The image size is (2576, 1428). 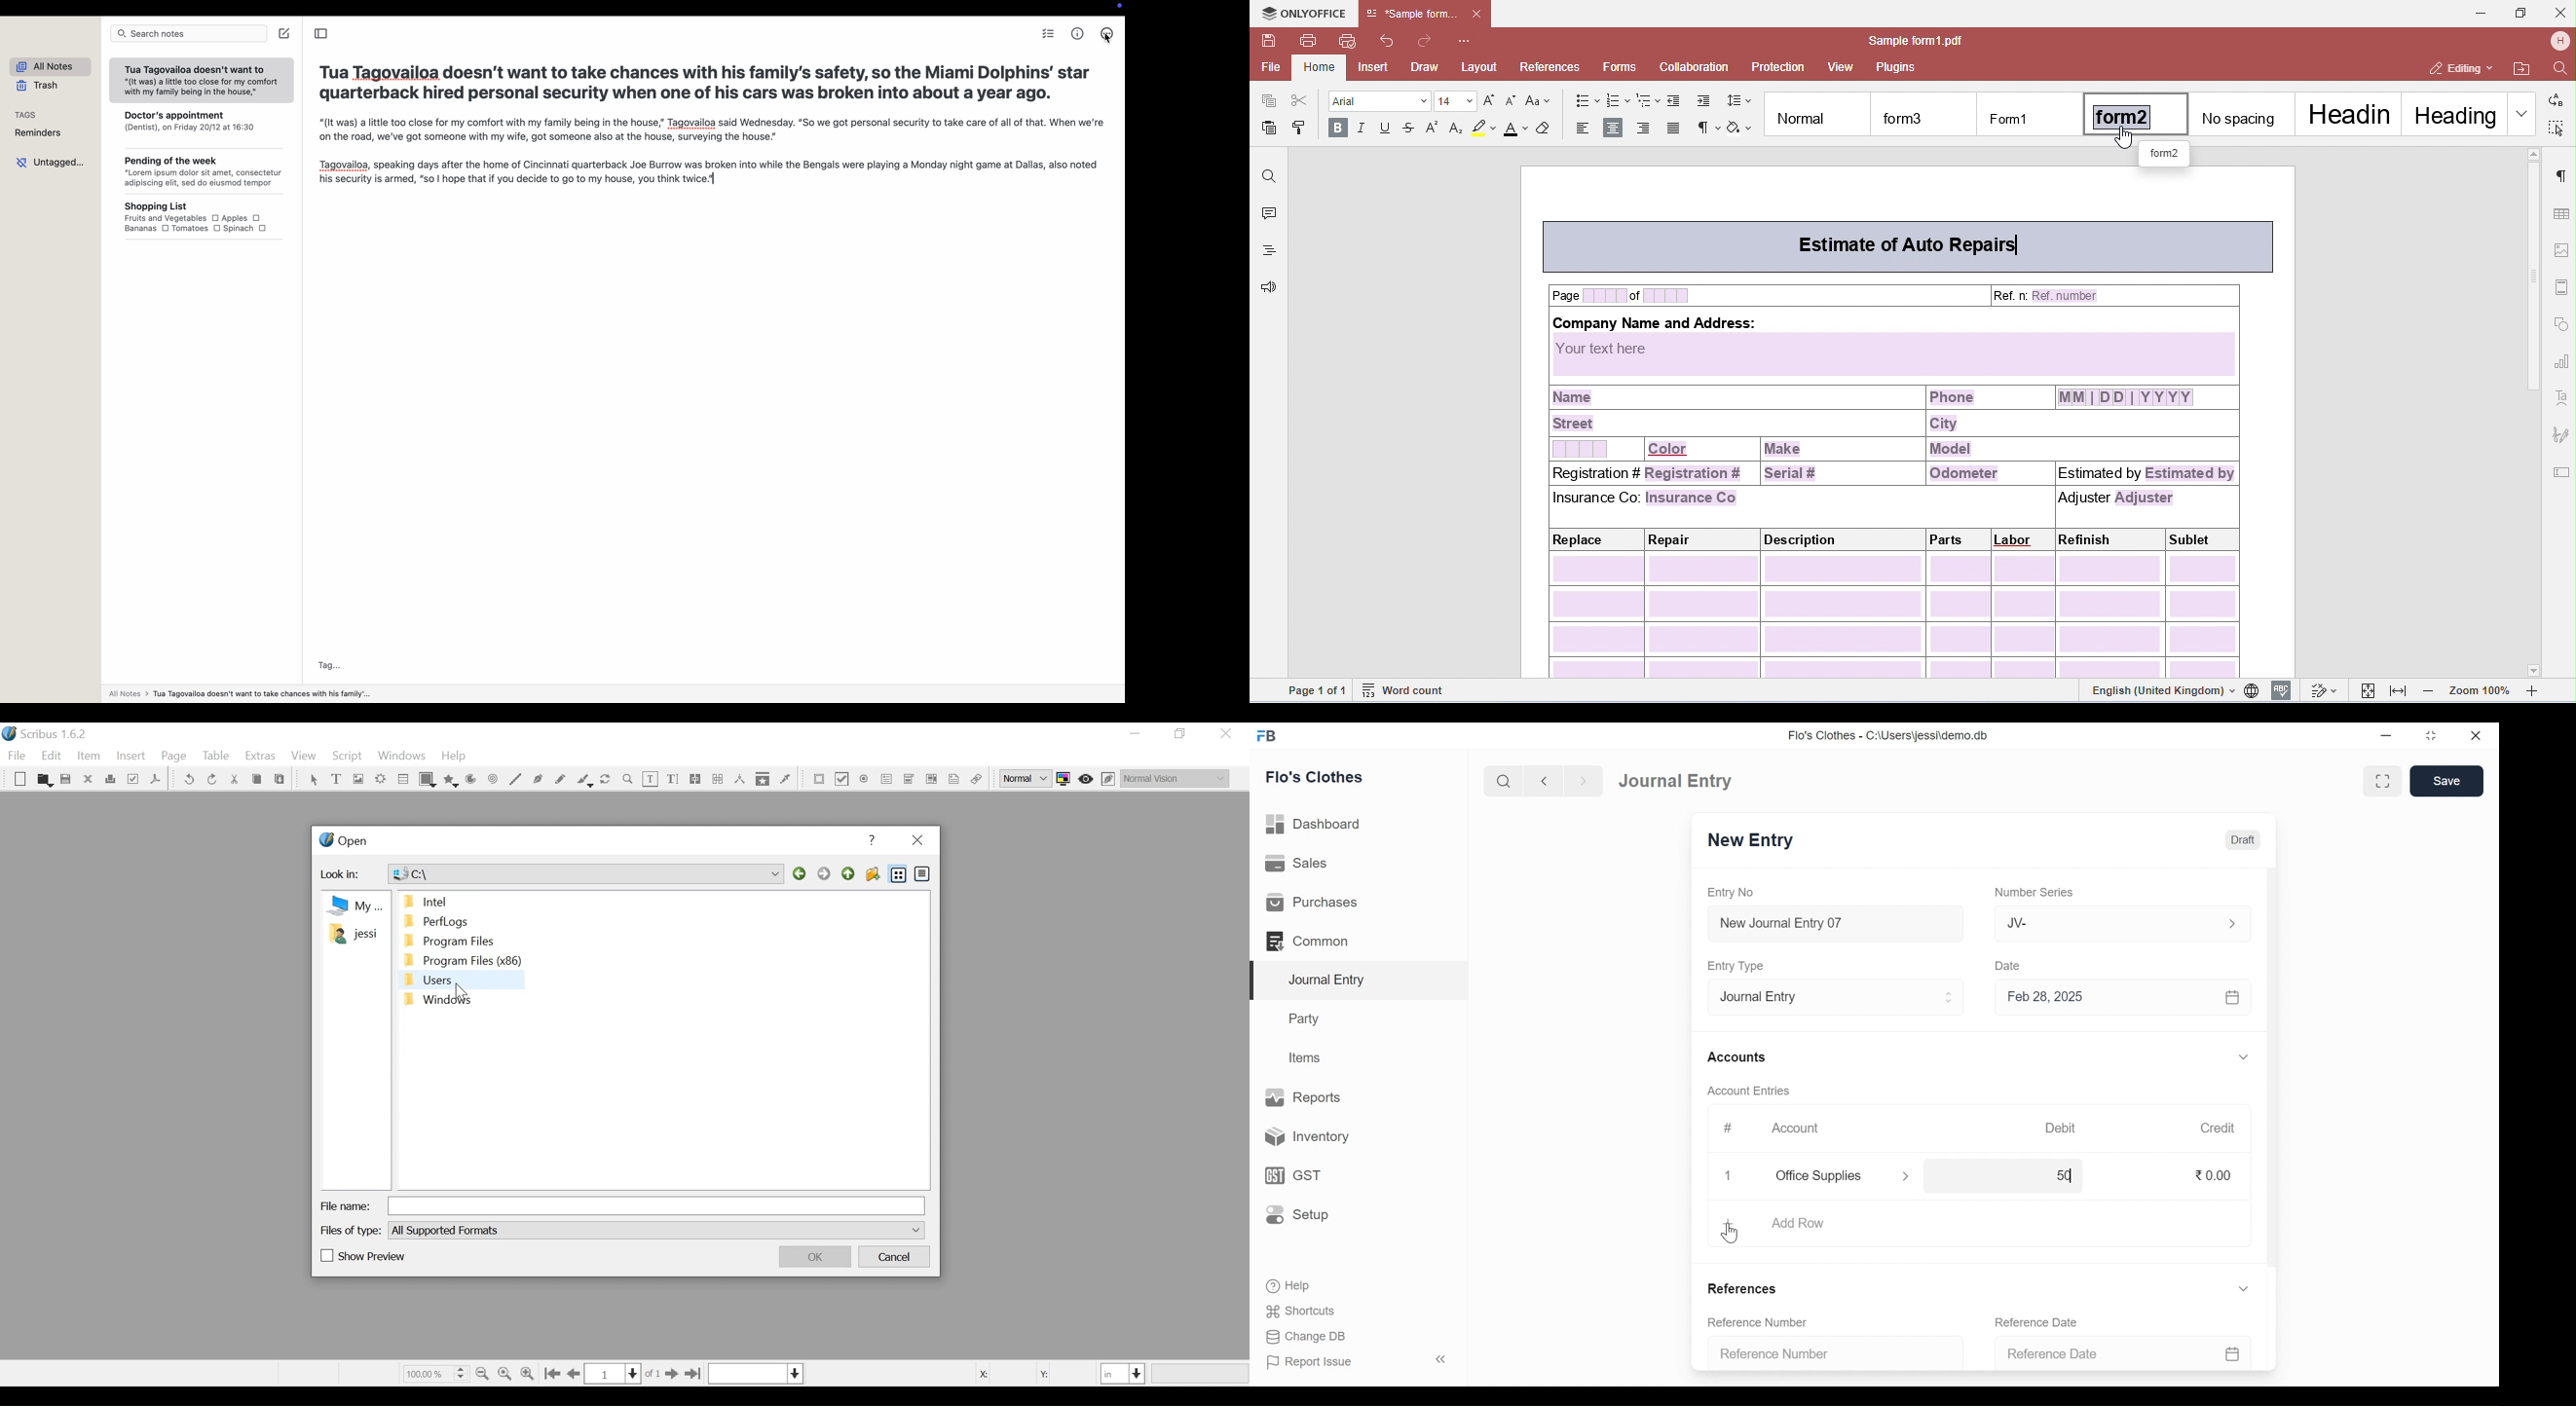 I want to click on References, so click(x=1746, y=1288).